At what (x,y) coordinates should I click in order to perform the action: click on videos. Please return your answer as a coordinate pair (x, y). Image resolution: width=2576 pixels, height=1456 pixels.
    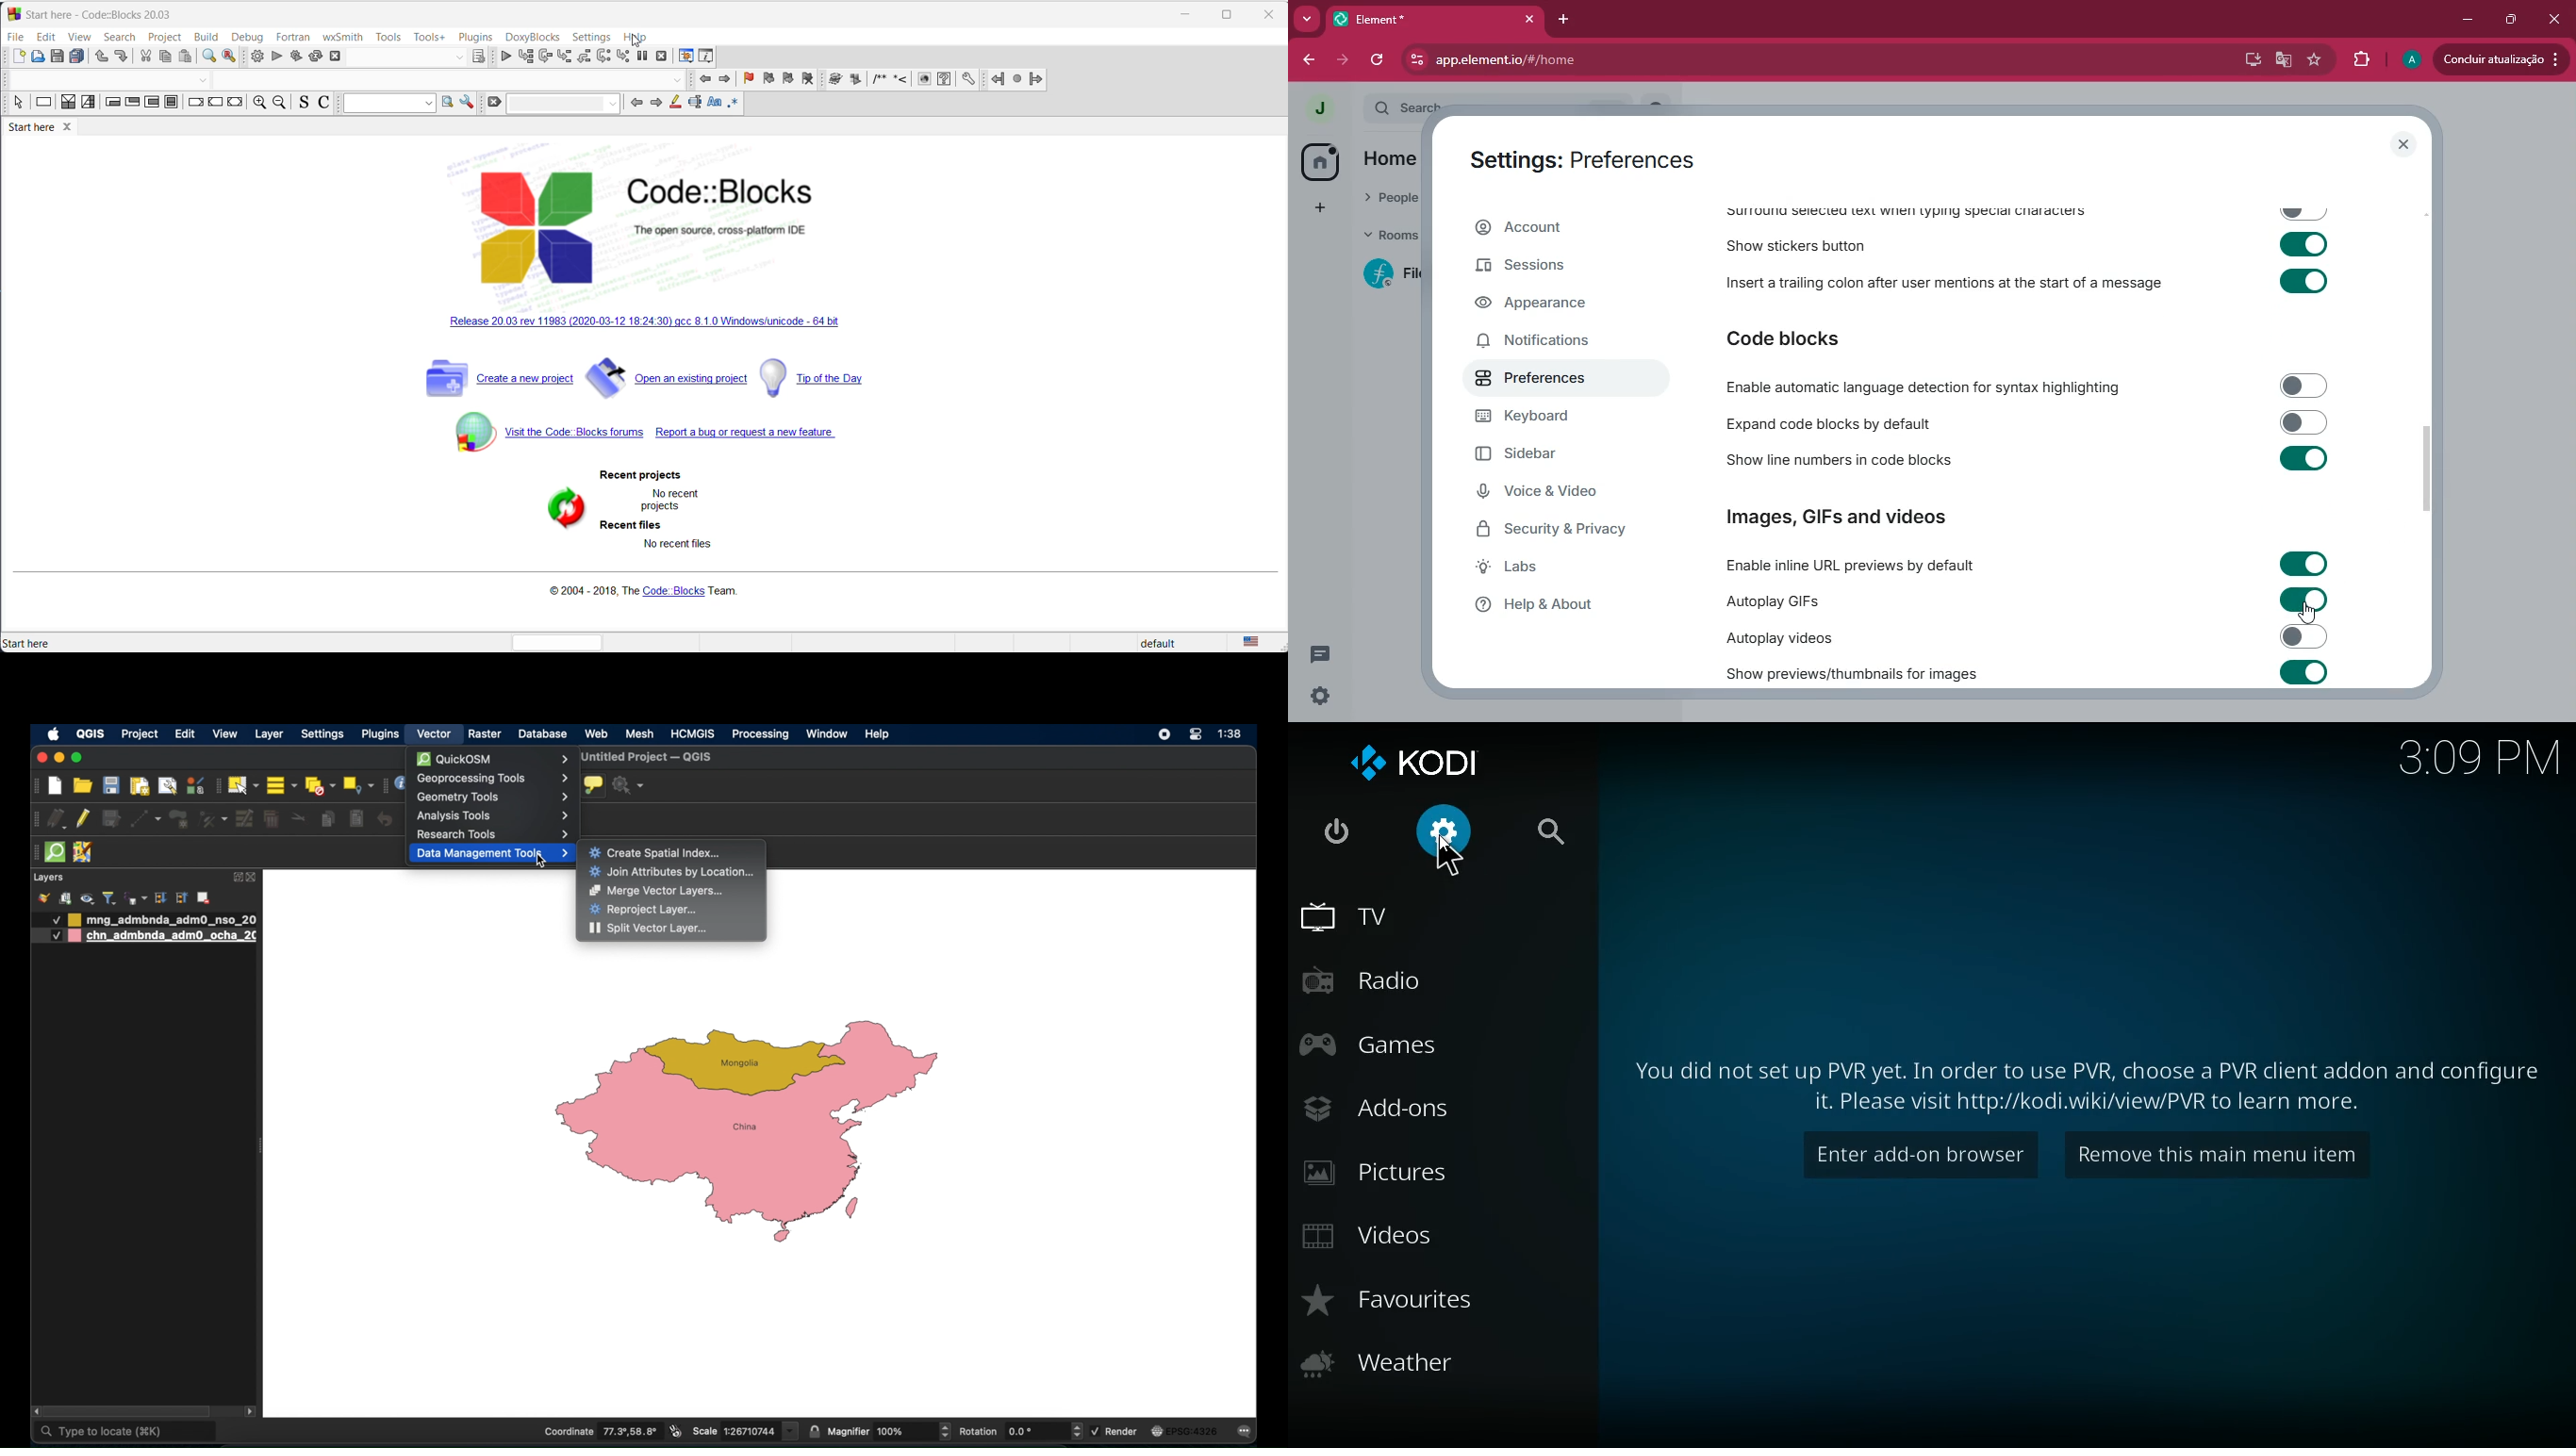
    Looking at the image, I should click on (1414, 1230).